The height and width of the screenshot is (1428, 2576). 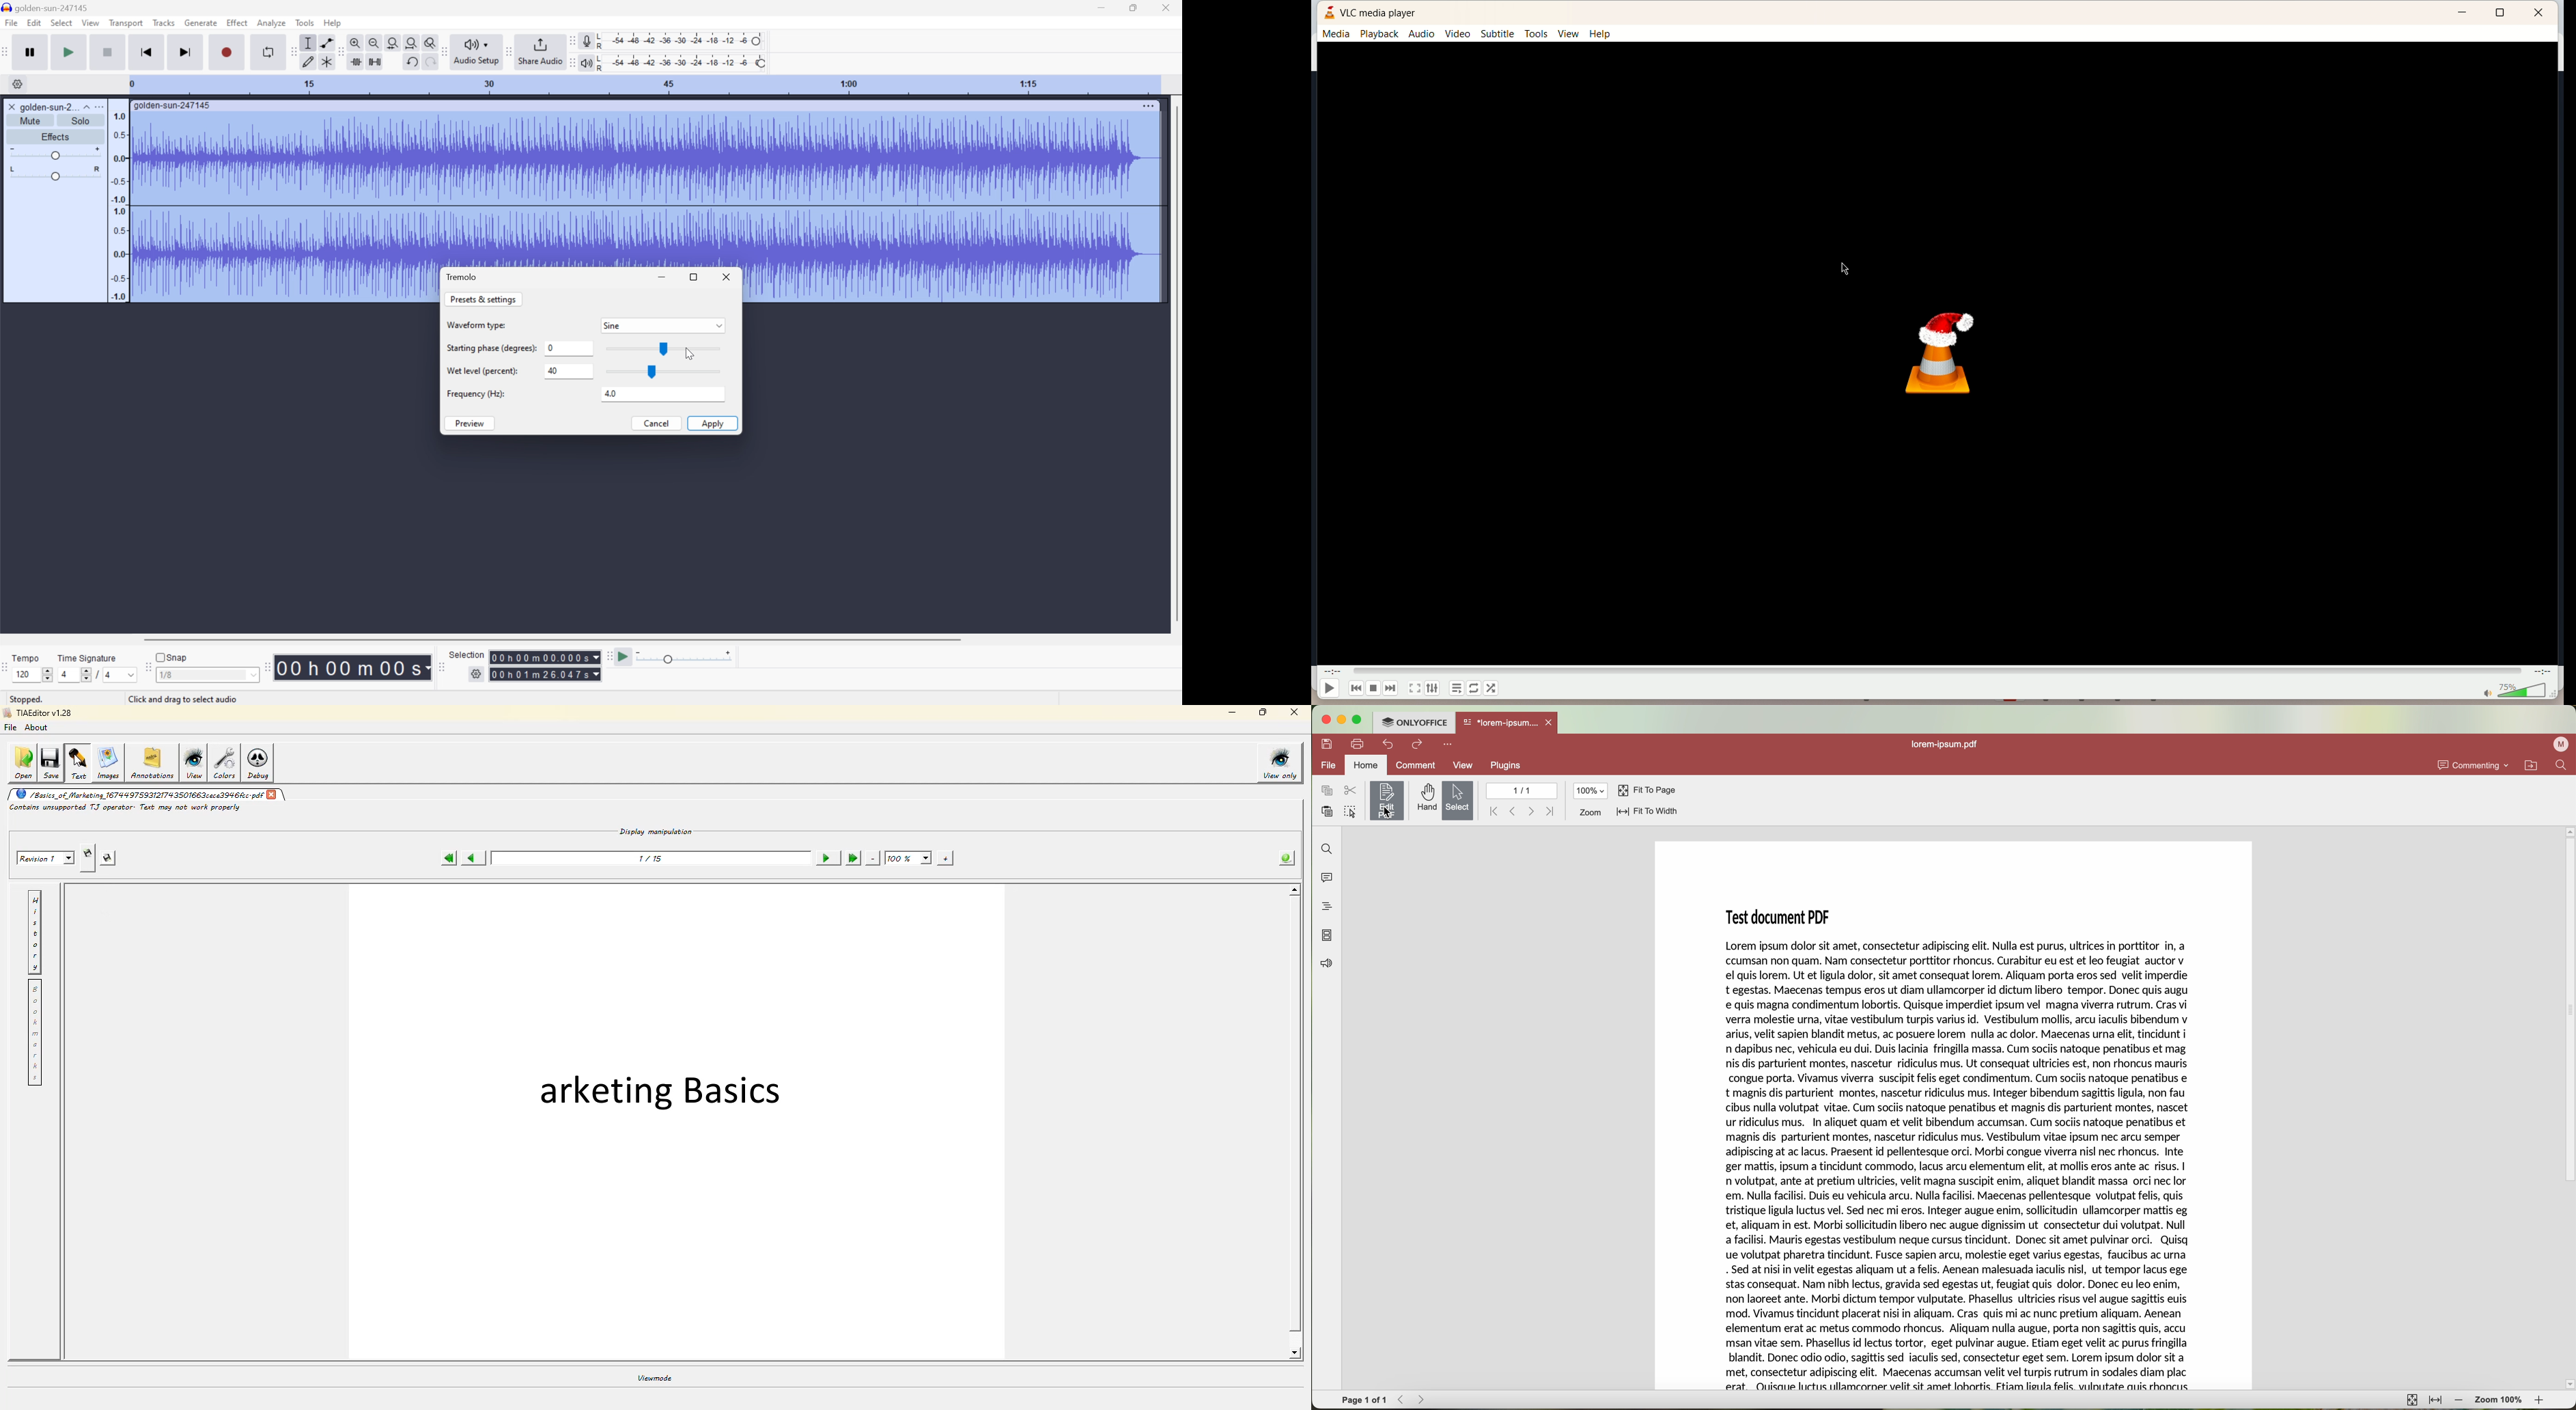 What do you see at coordinates (308, 43) in the screenshot?
I see `Selection Tool` at bounding box center [308, 43].